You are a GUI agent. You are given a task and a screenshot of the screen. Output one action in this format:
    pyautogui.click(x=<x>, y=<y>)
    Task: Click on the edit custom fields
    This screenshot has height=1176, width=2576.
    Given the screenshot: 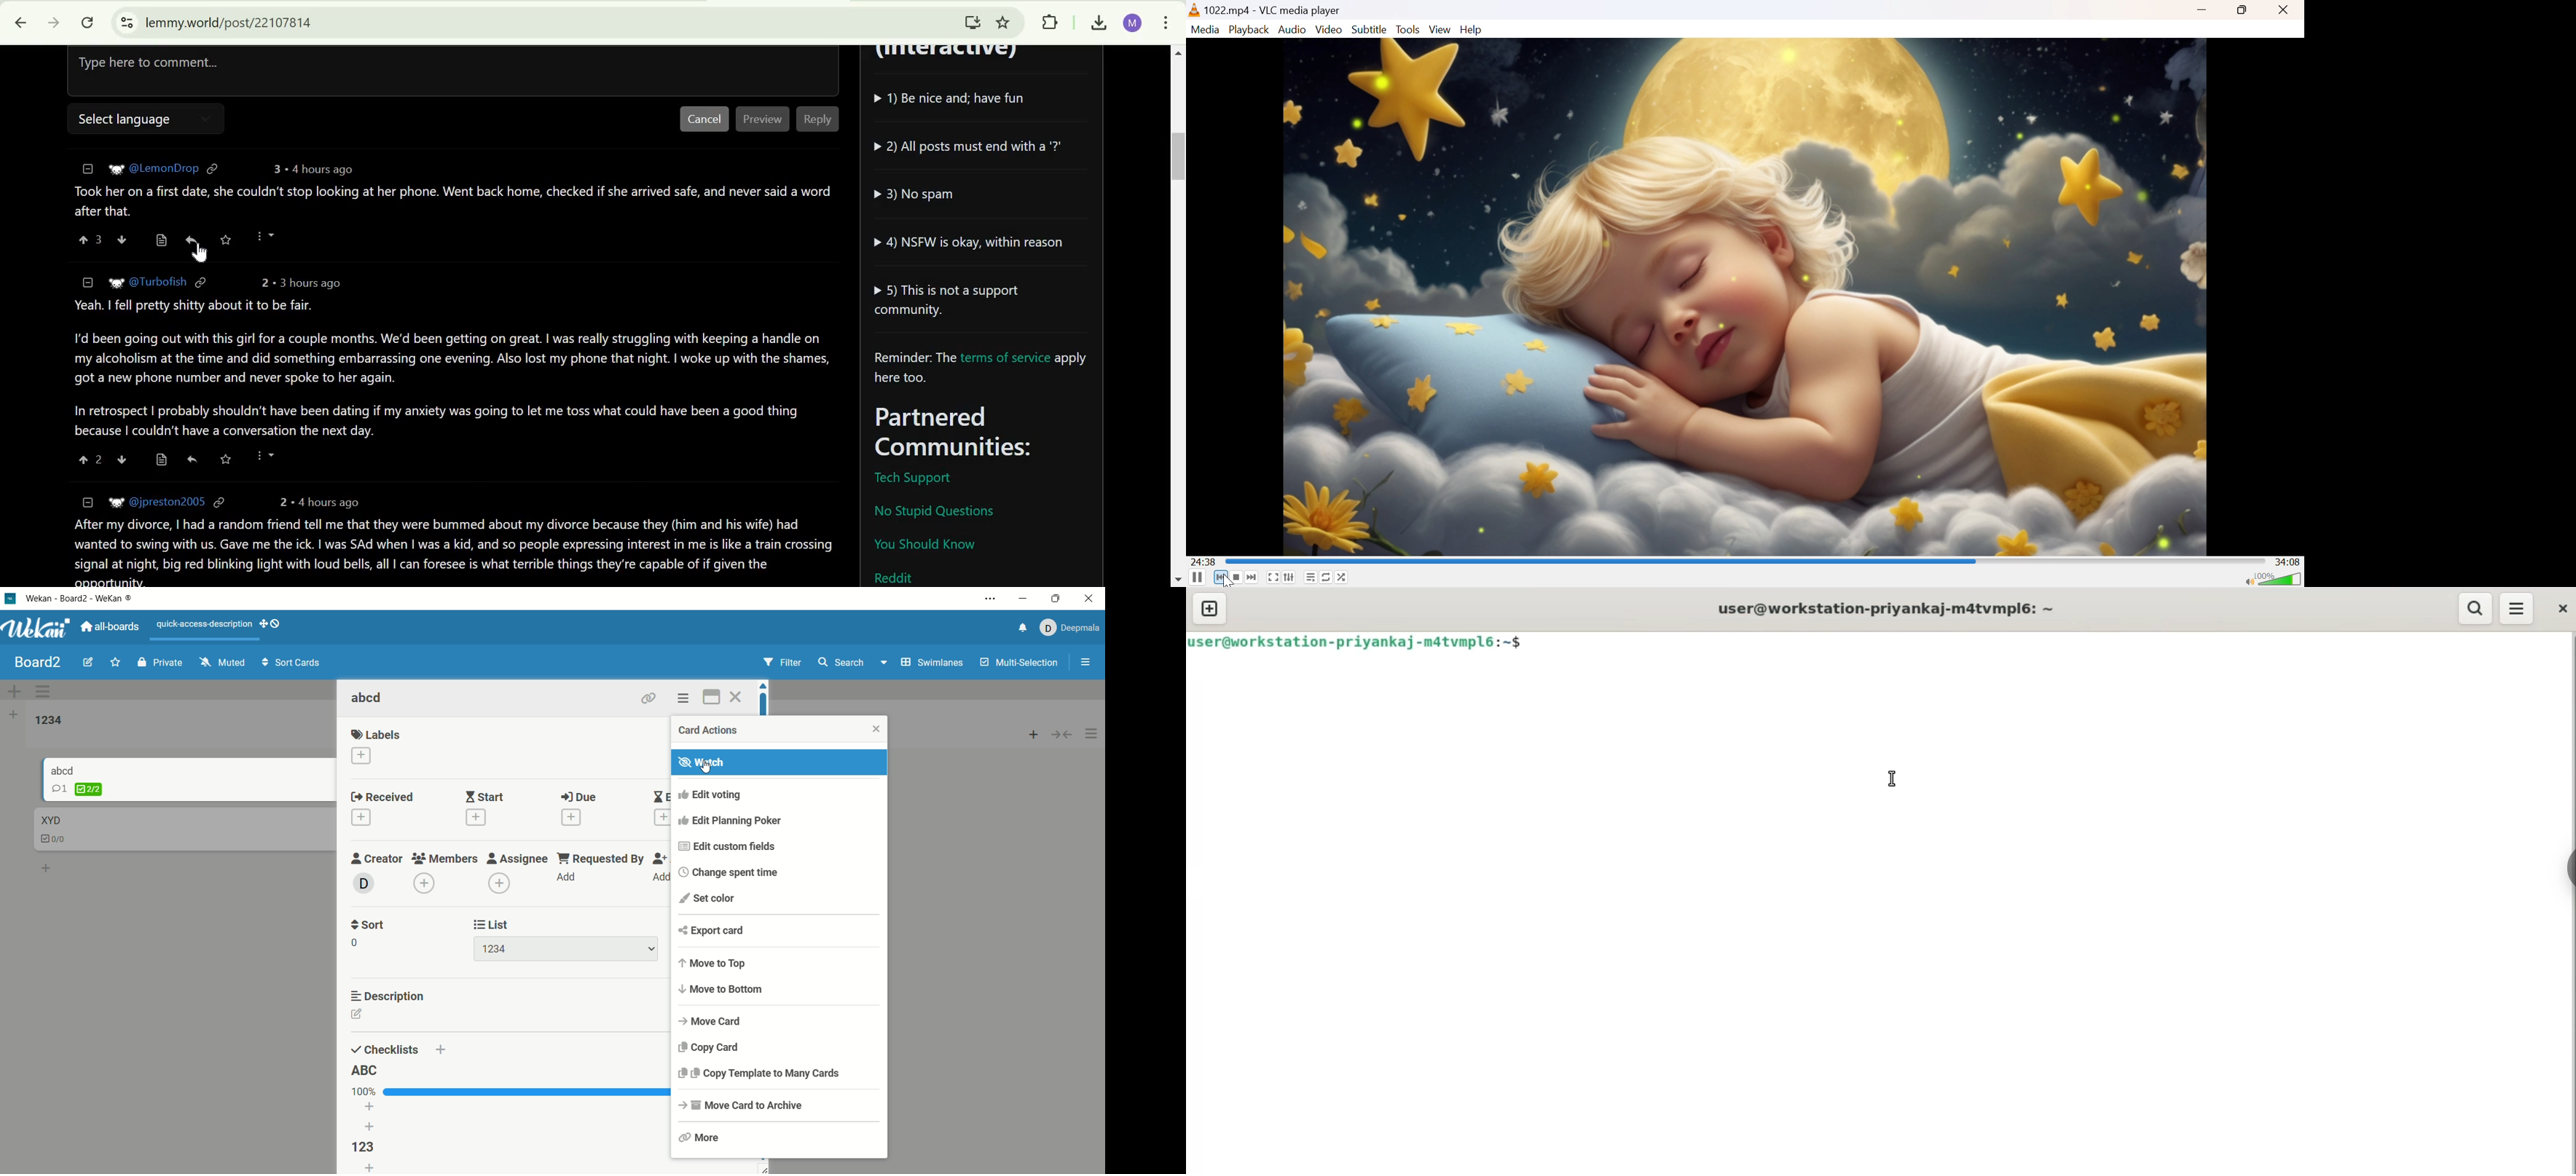 What is the action you would take?
    pyautogui.click(x=779, y=848)
    